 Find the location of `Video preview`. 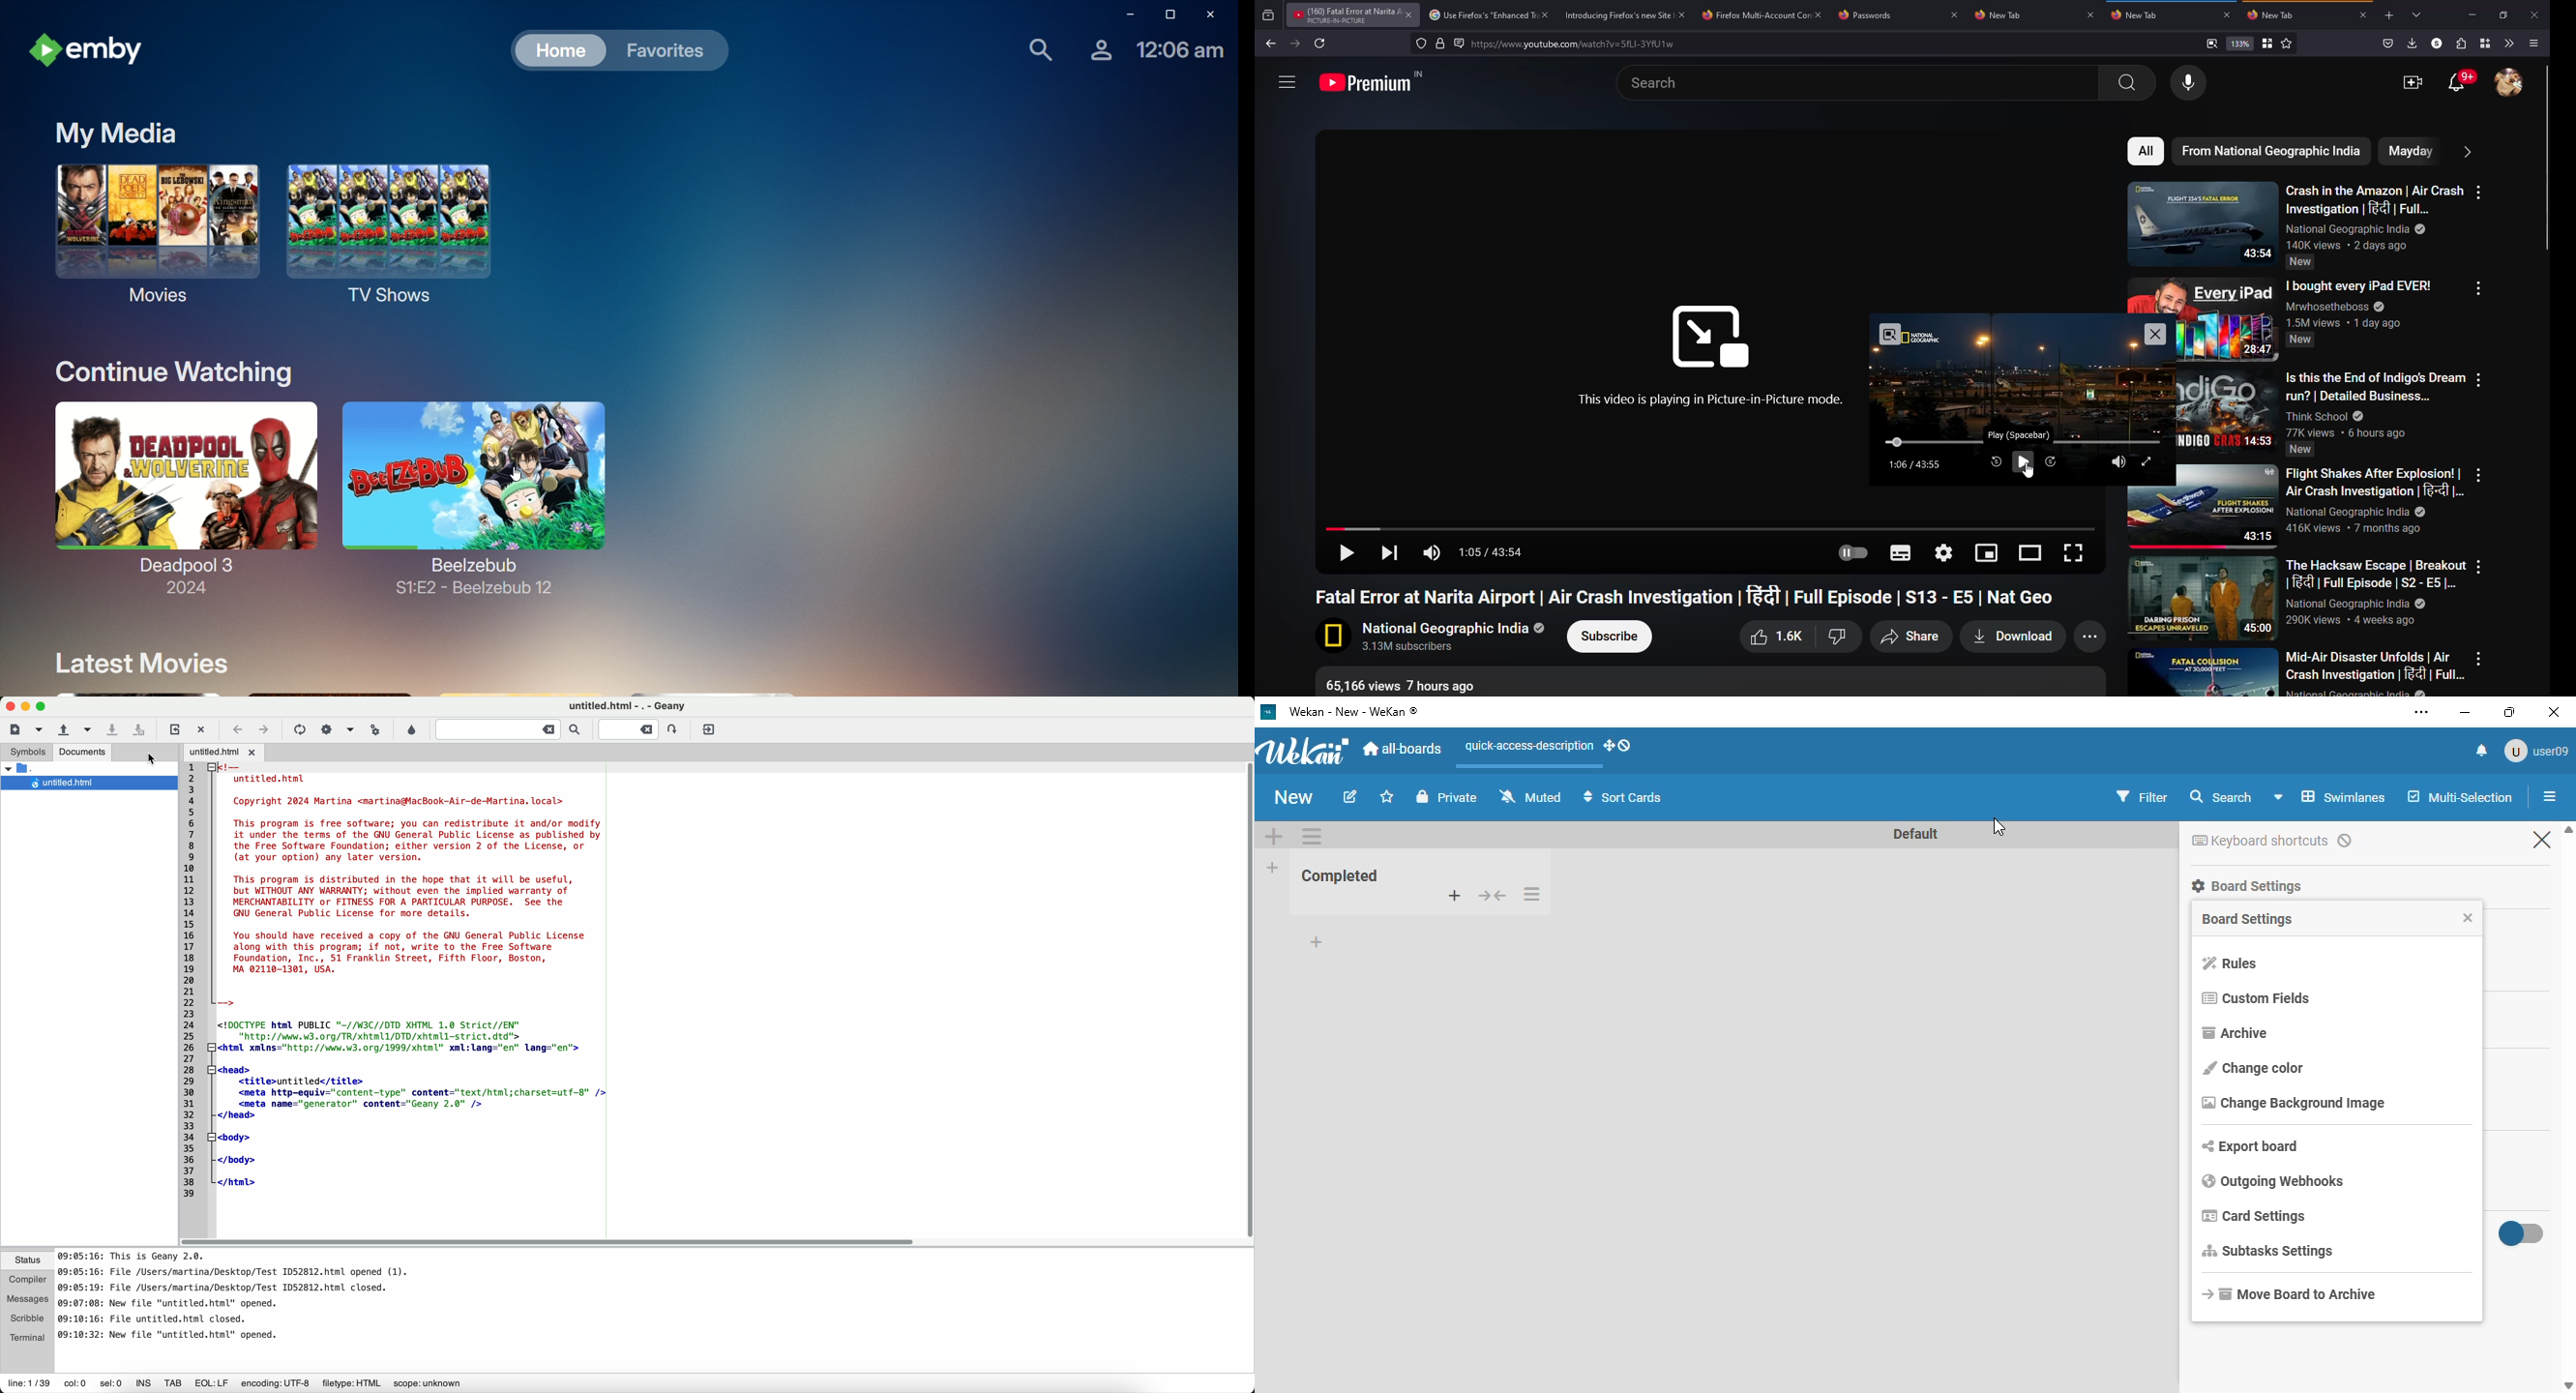

Video preview is located at coordinates (2022, 369).